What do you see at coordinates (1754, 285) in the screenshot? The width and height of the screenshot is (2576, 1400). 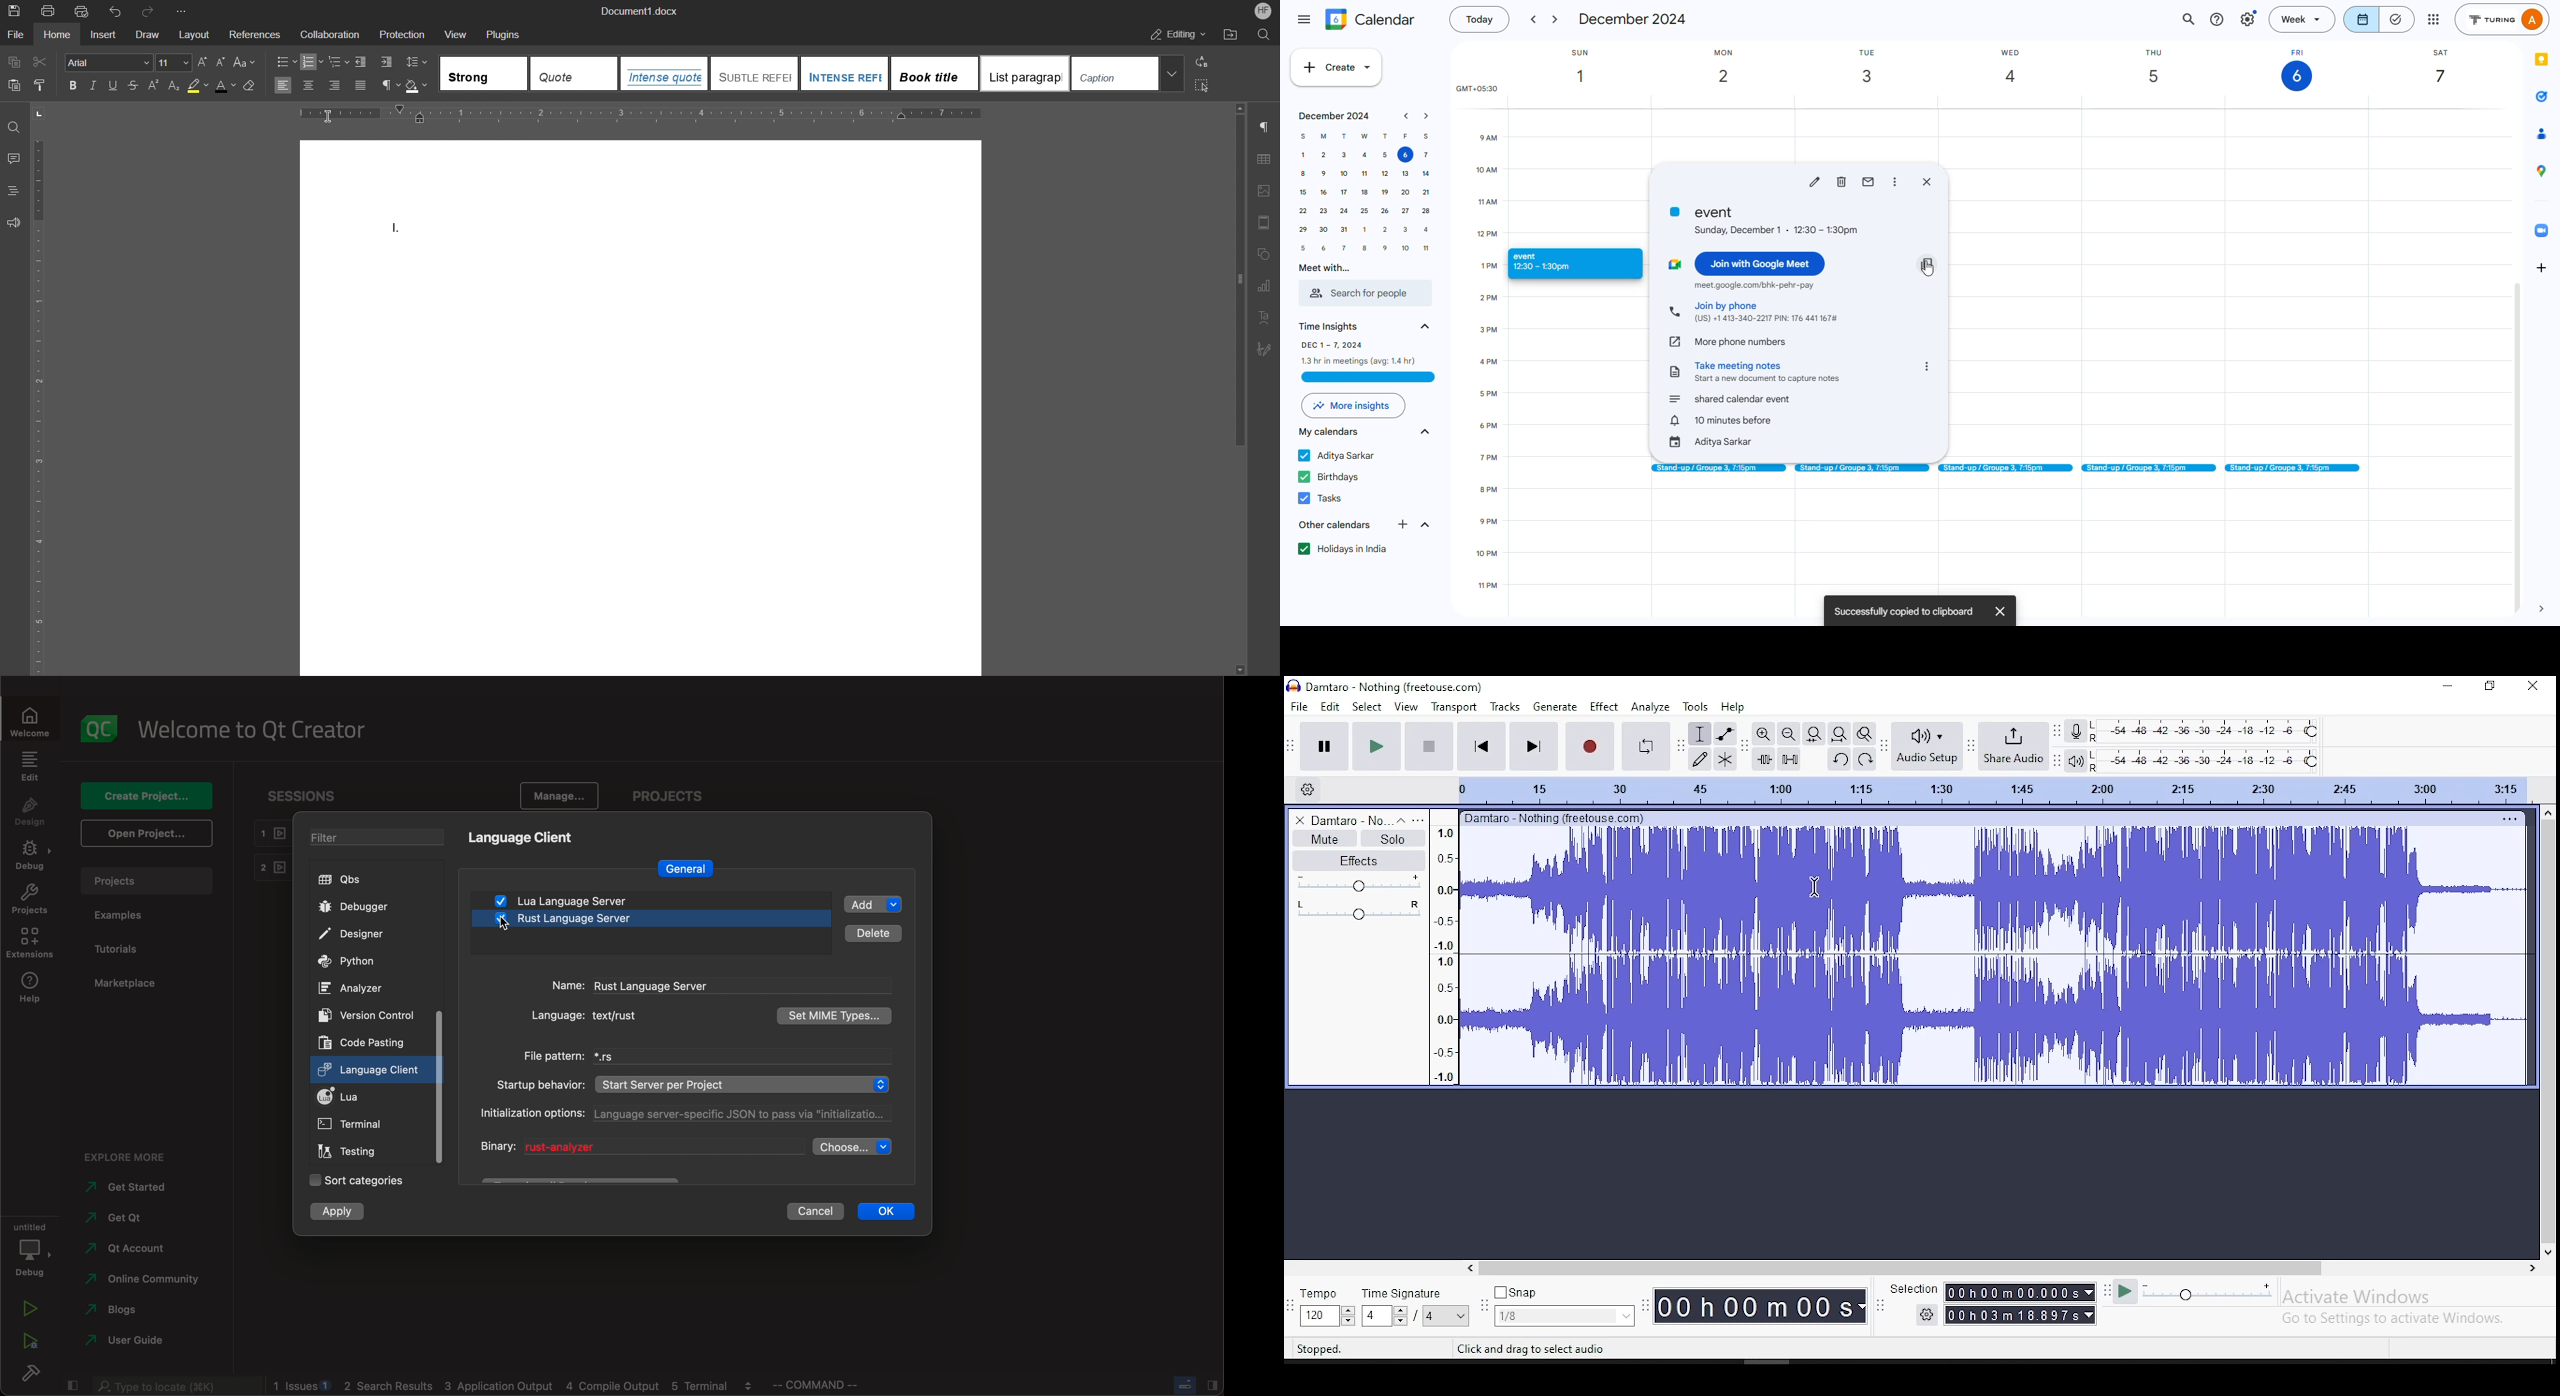 I see `meet` at bounding box center [1754, 285].